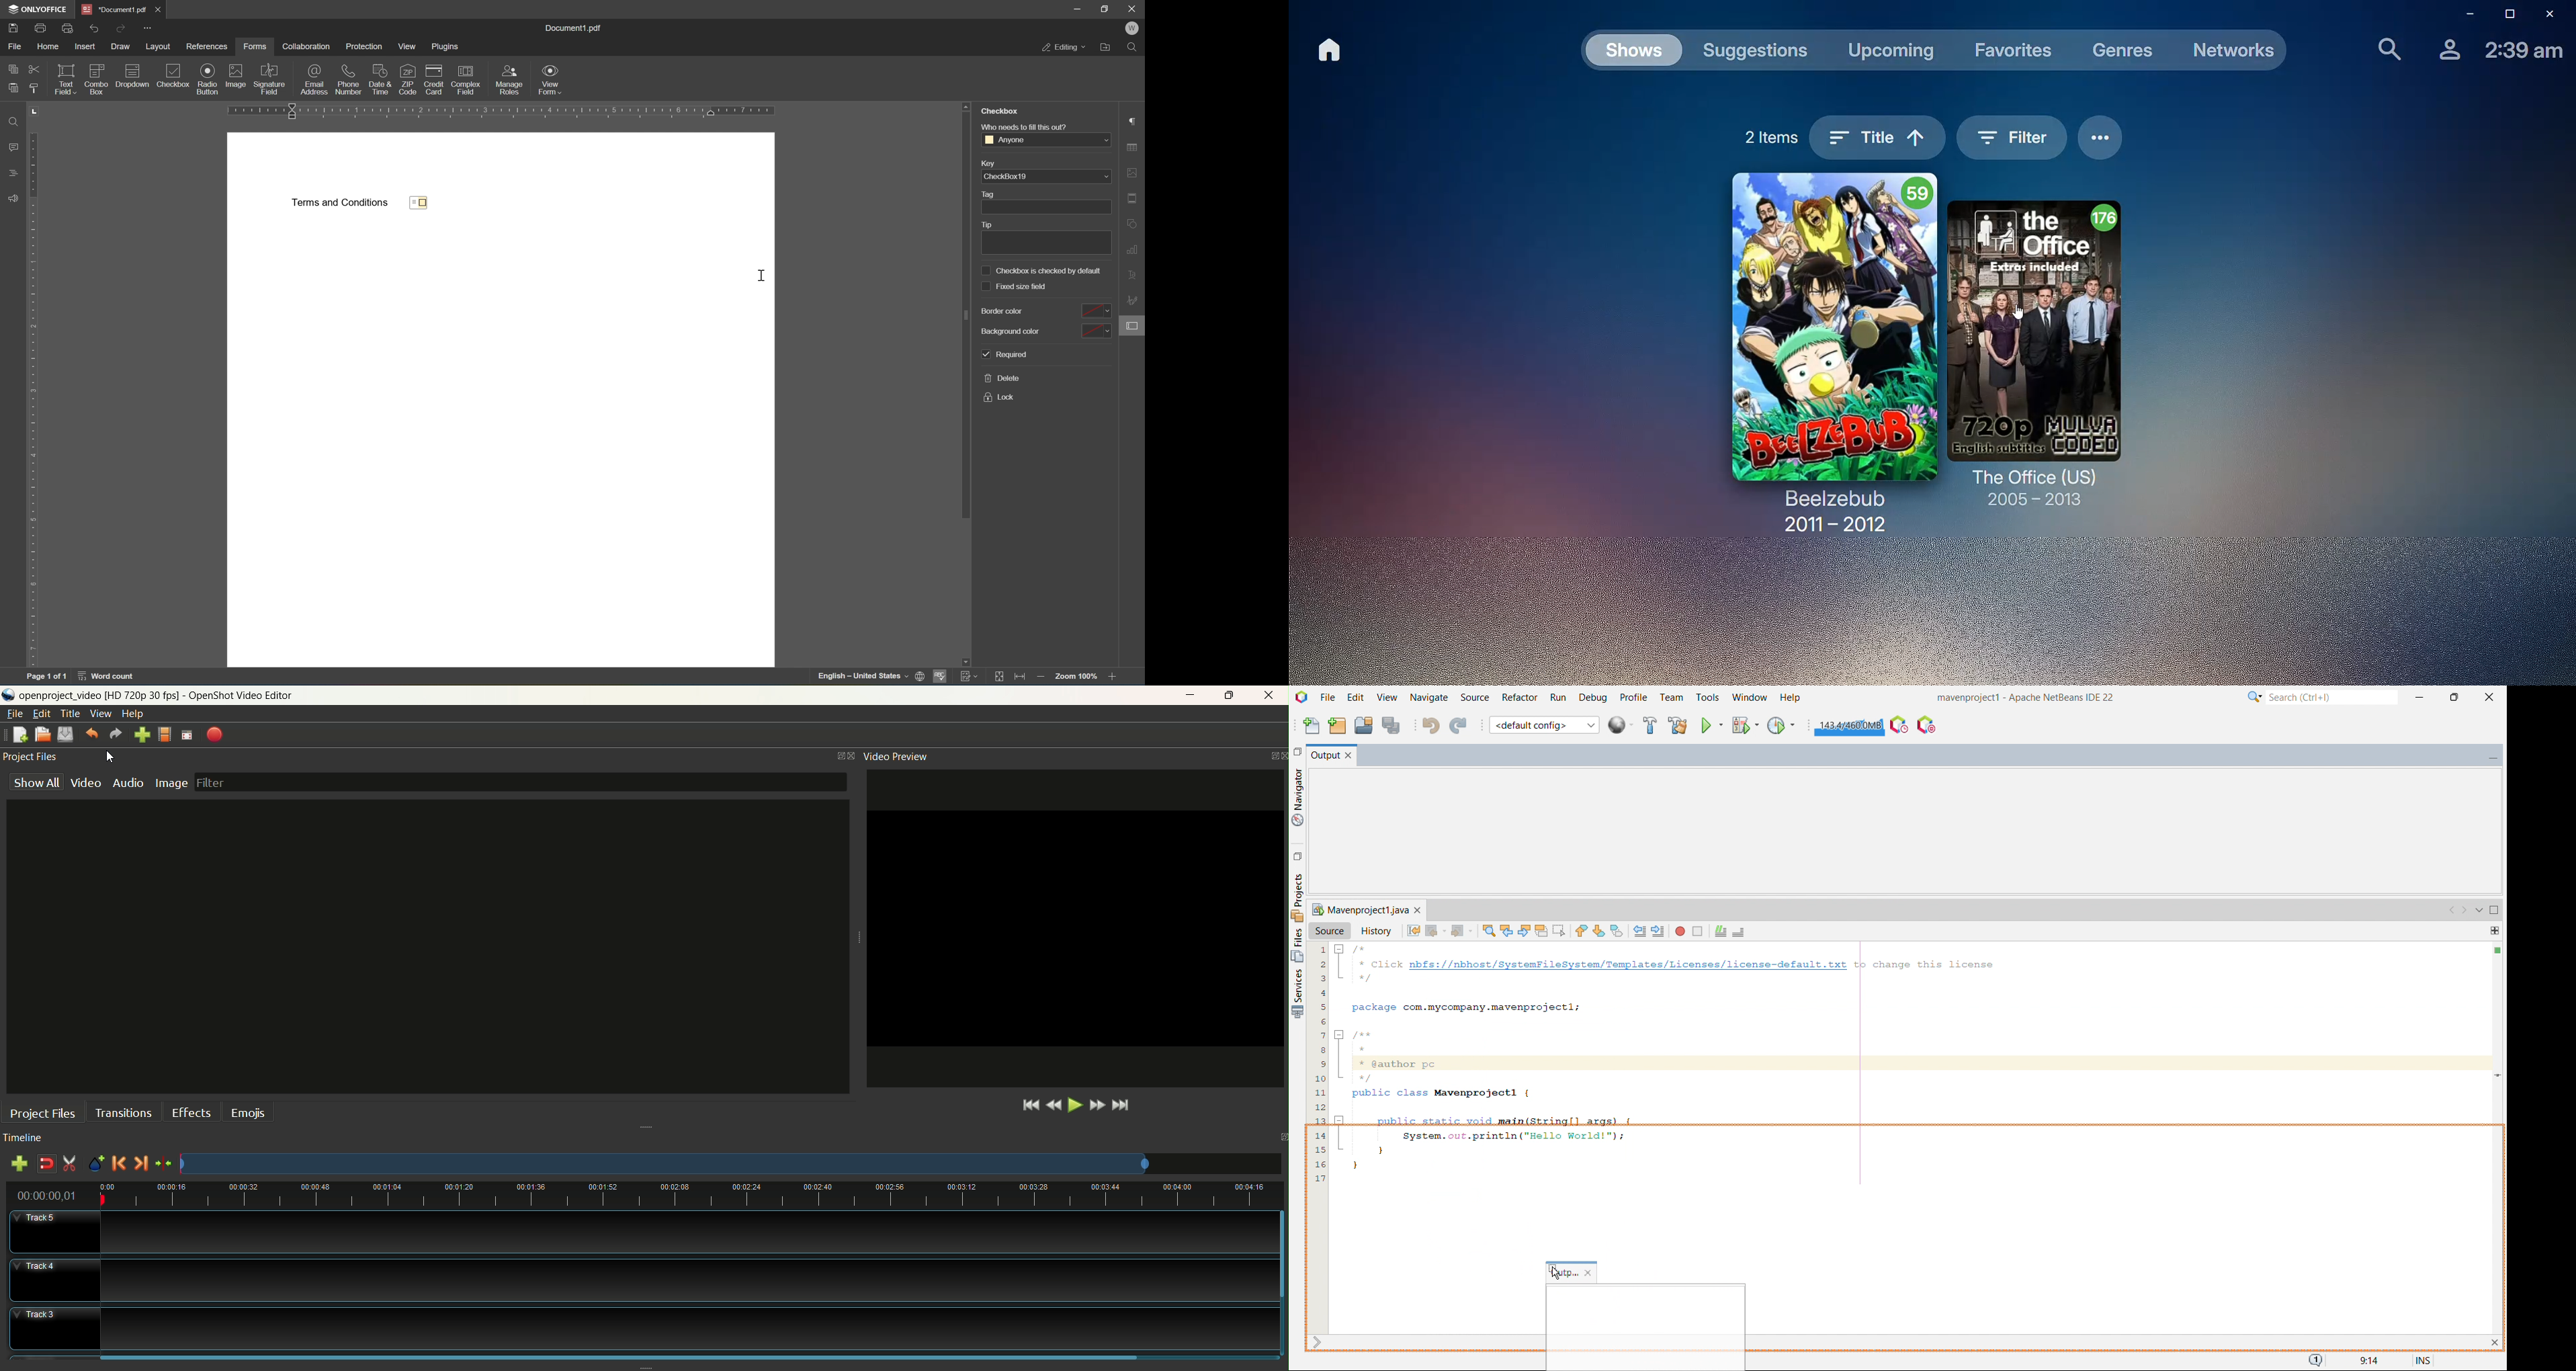  Describe the element at coordinates (1114, 677) in the screenshot. I see `zoom in` at that location.